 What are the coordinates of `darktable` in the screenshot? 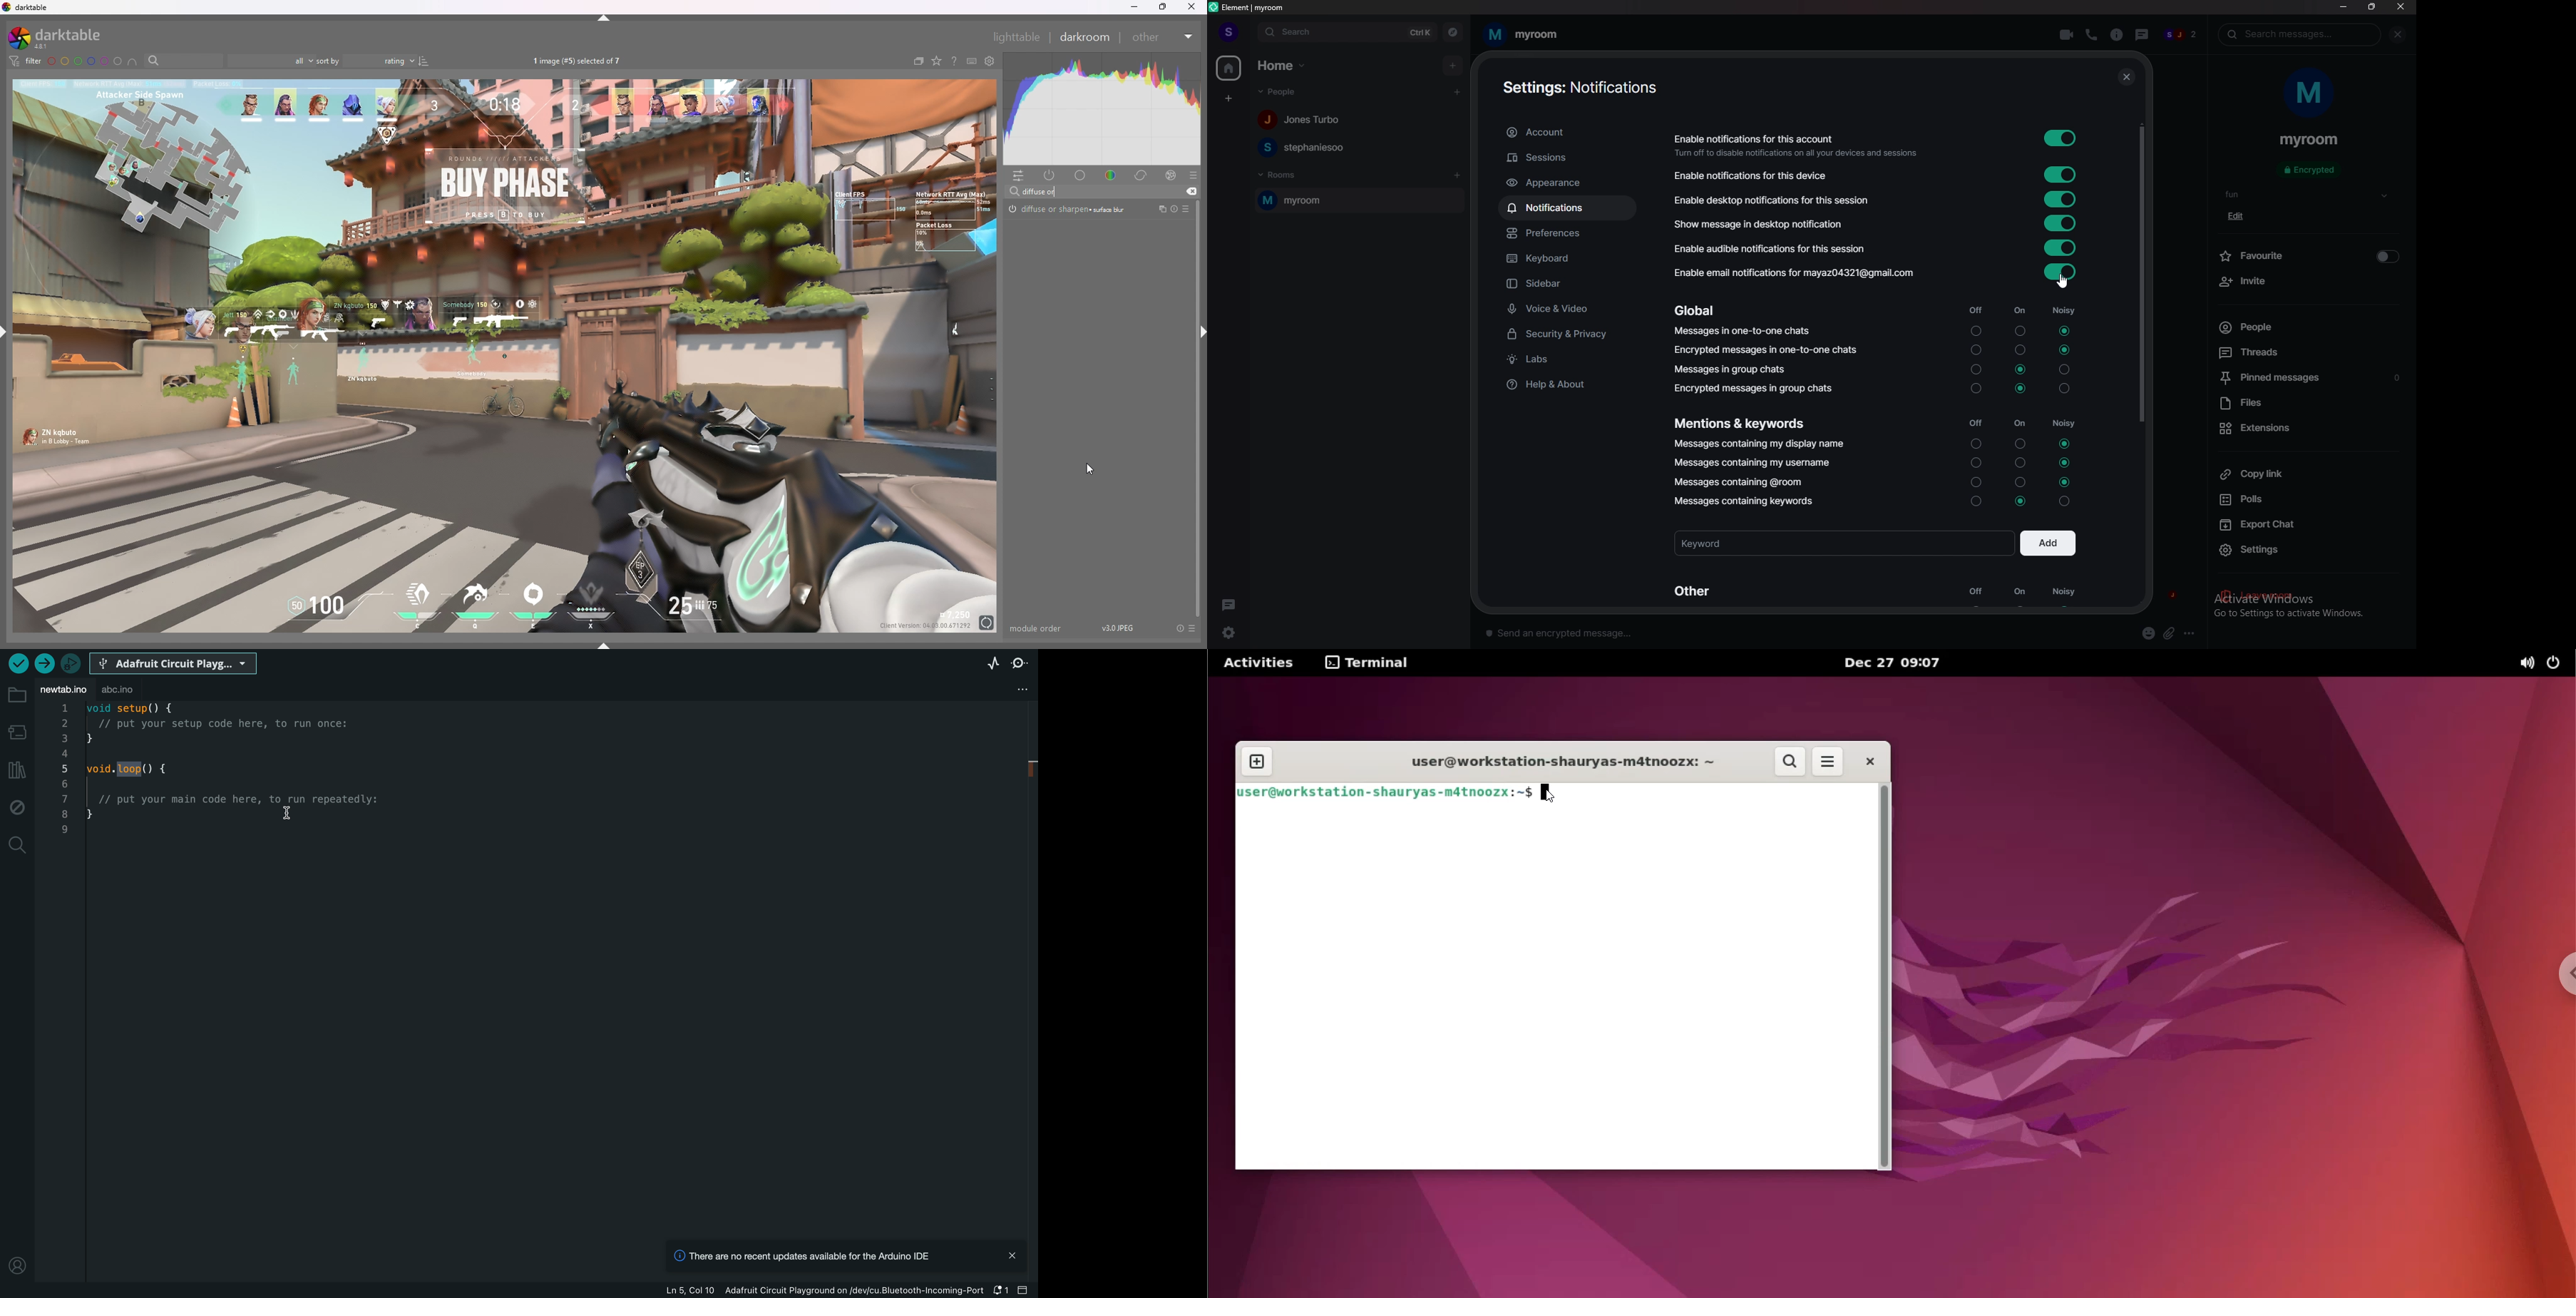 It's located at (28, 8).